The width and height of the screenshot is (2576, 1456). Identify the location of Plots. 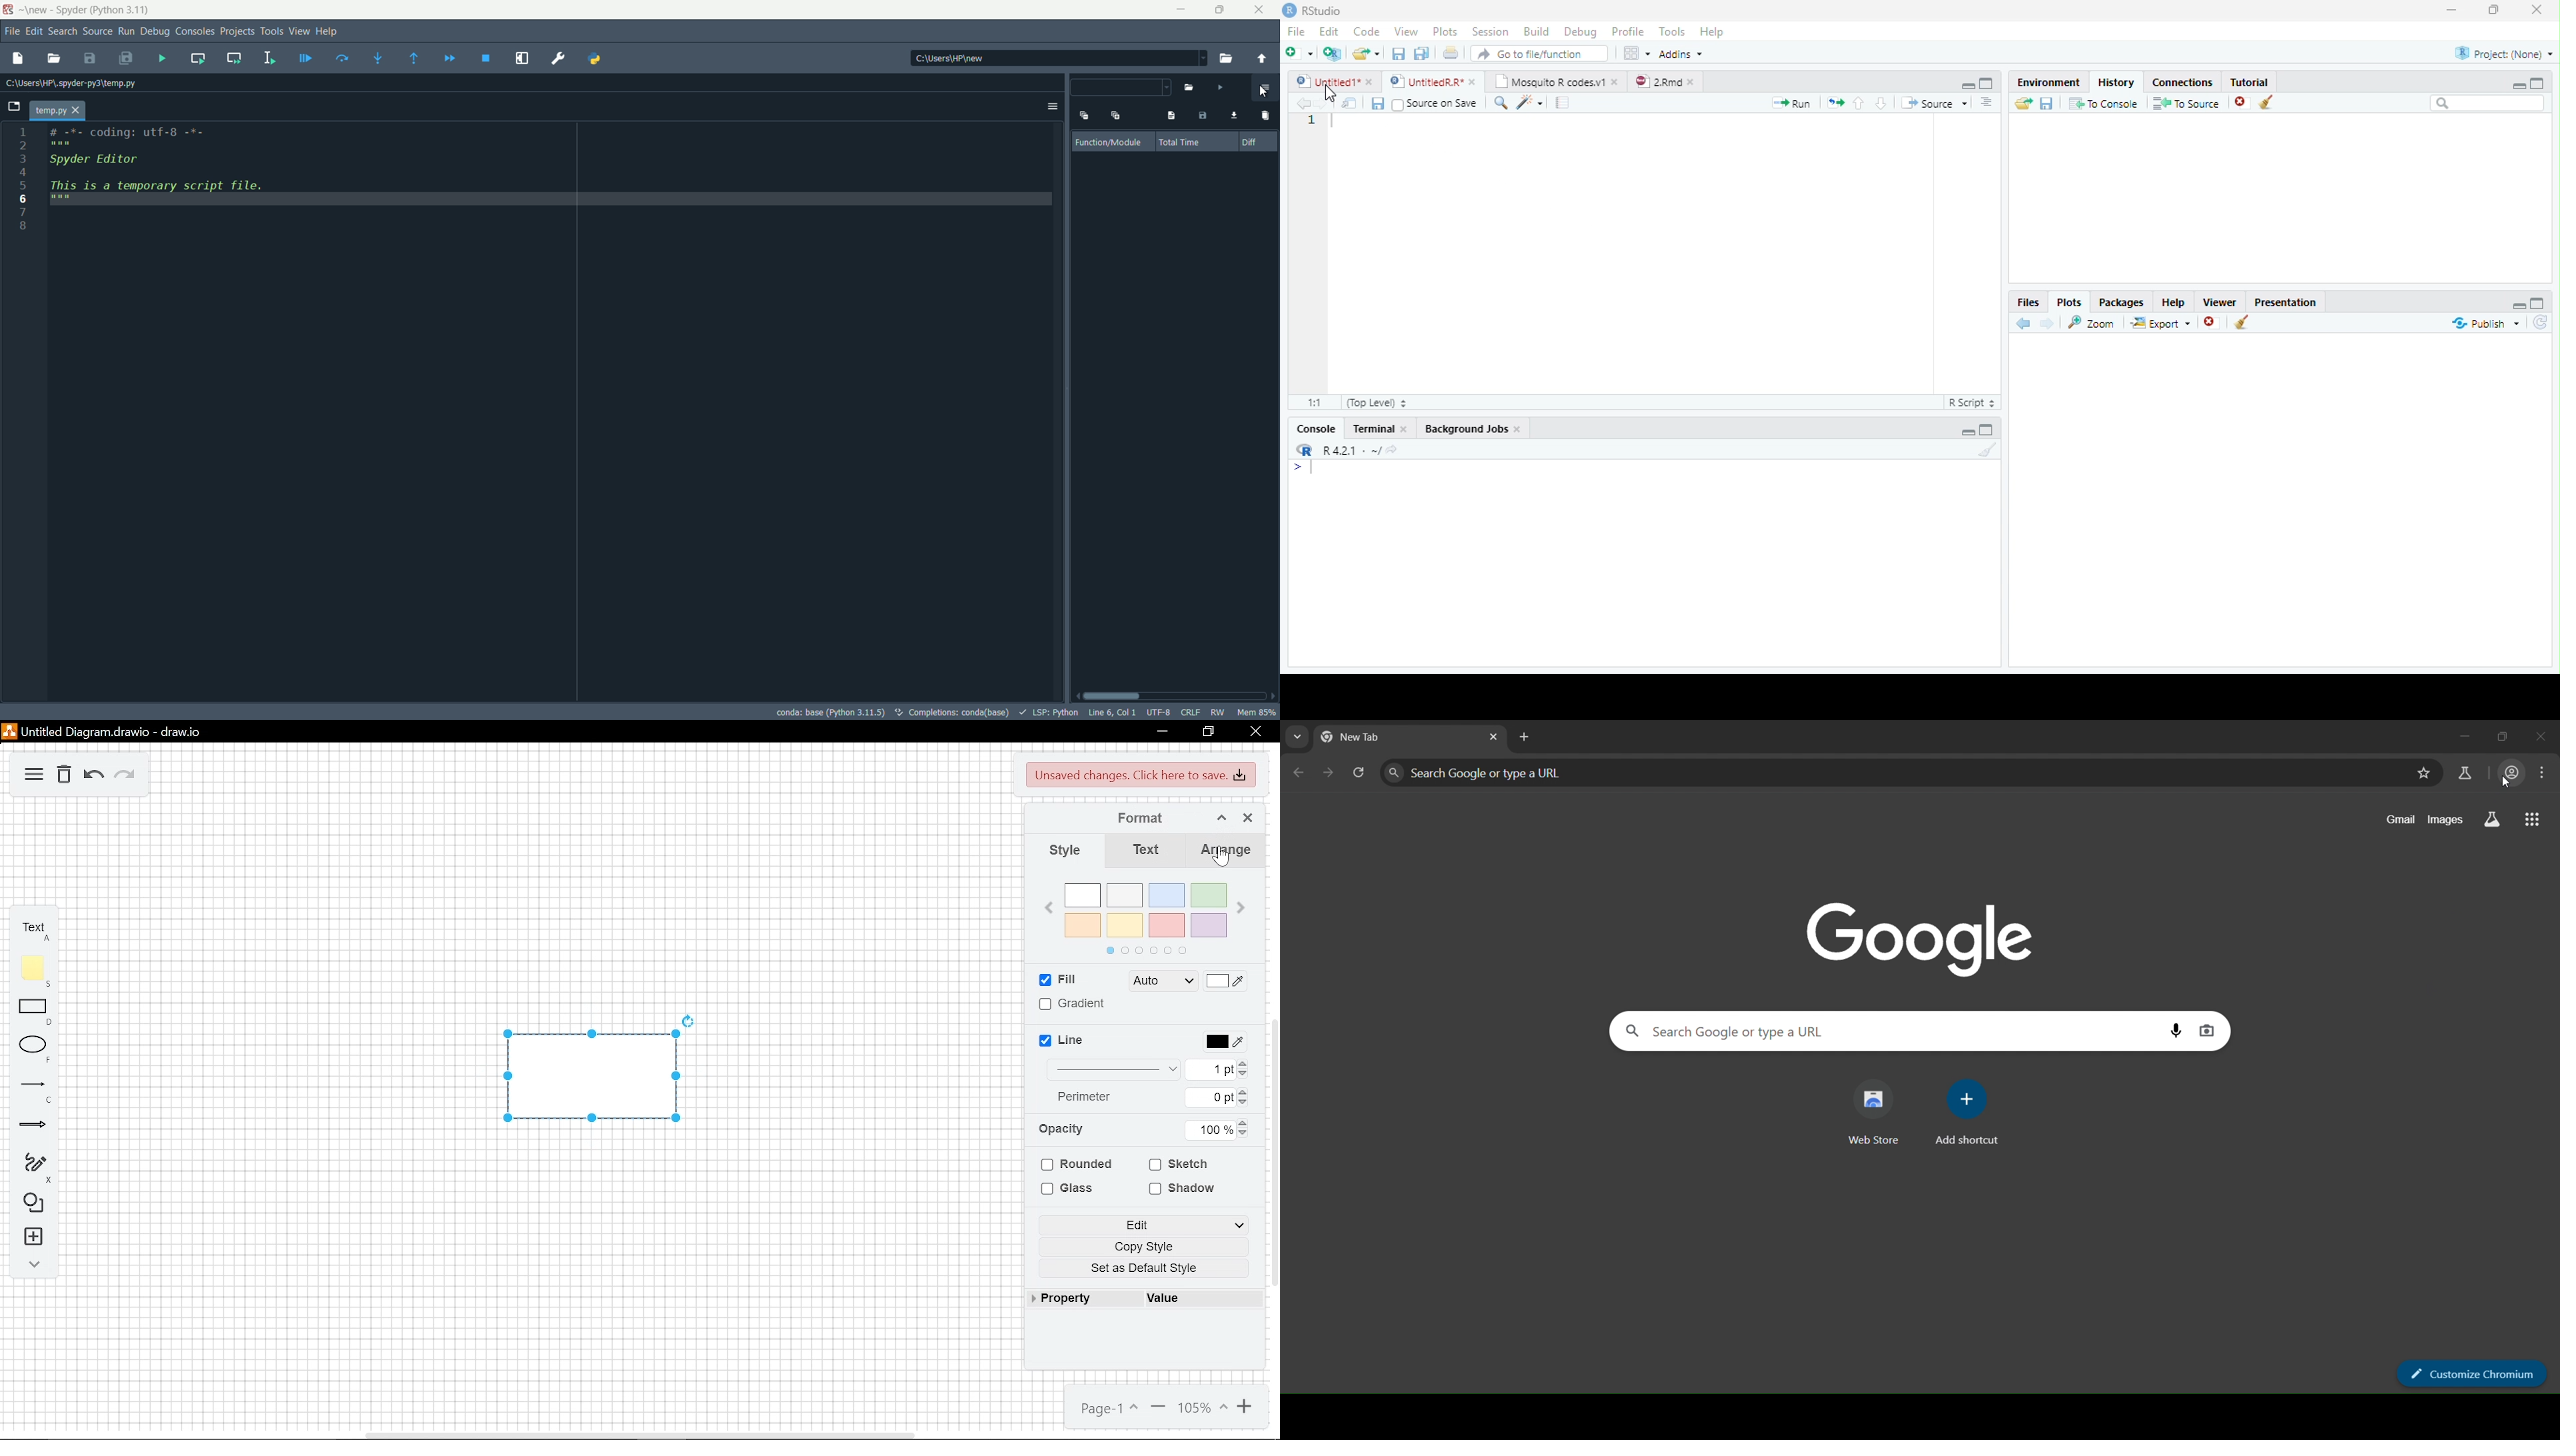
(2070, 301).